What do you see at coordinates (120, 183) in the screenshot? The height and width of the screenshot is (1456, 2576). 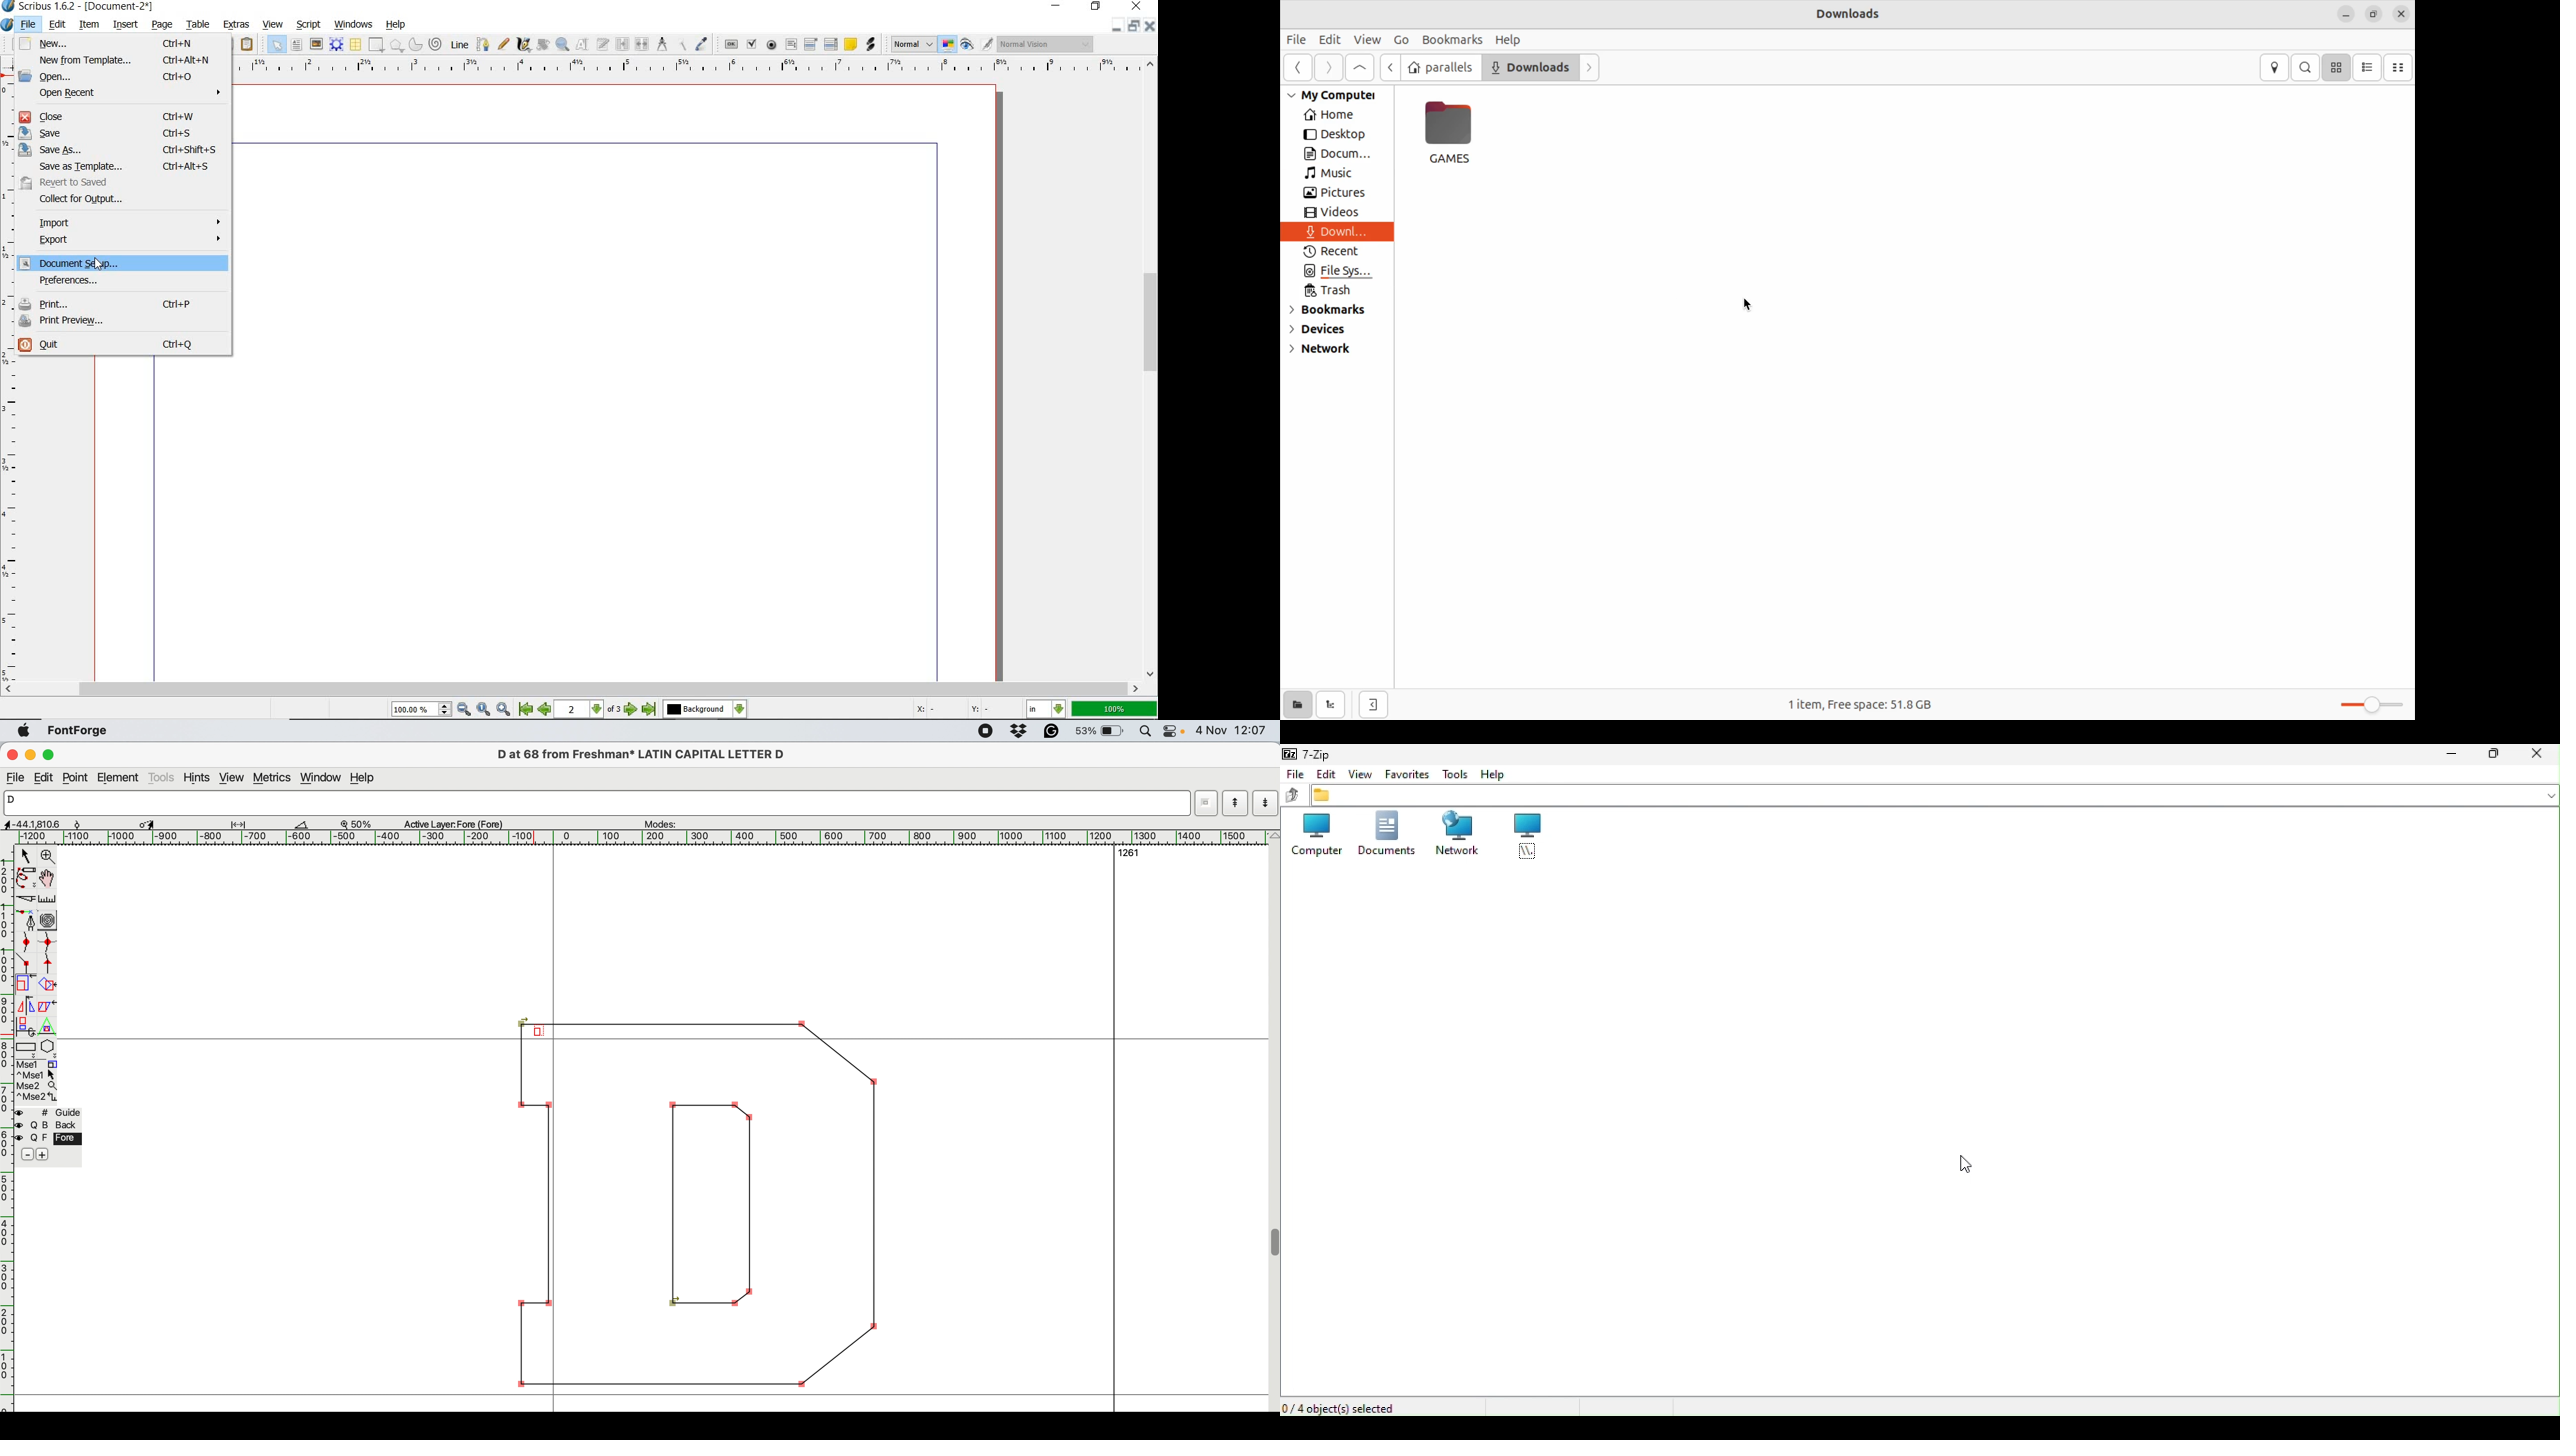 I see `revert to send` at bounding box center [120, 183].